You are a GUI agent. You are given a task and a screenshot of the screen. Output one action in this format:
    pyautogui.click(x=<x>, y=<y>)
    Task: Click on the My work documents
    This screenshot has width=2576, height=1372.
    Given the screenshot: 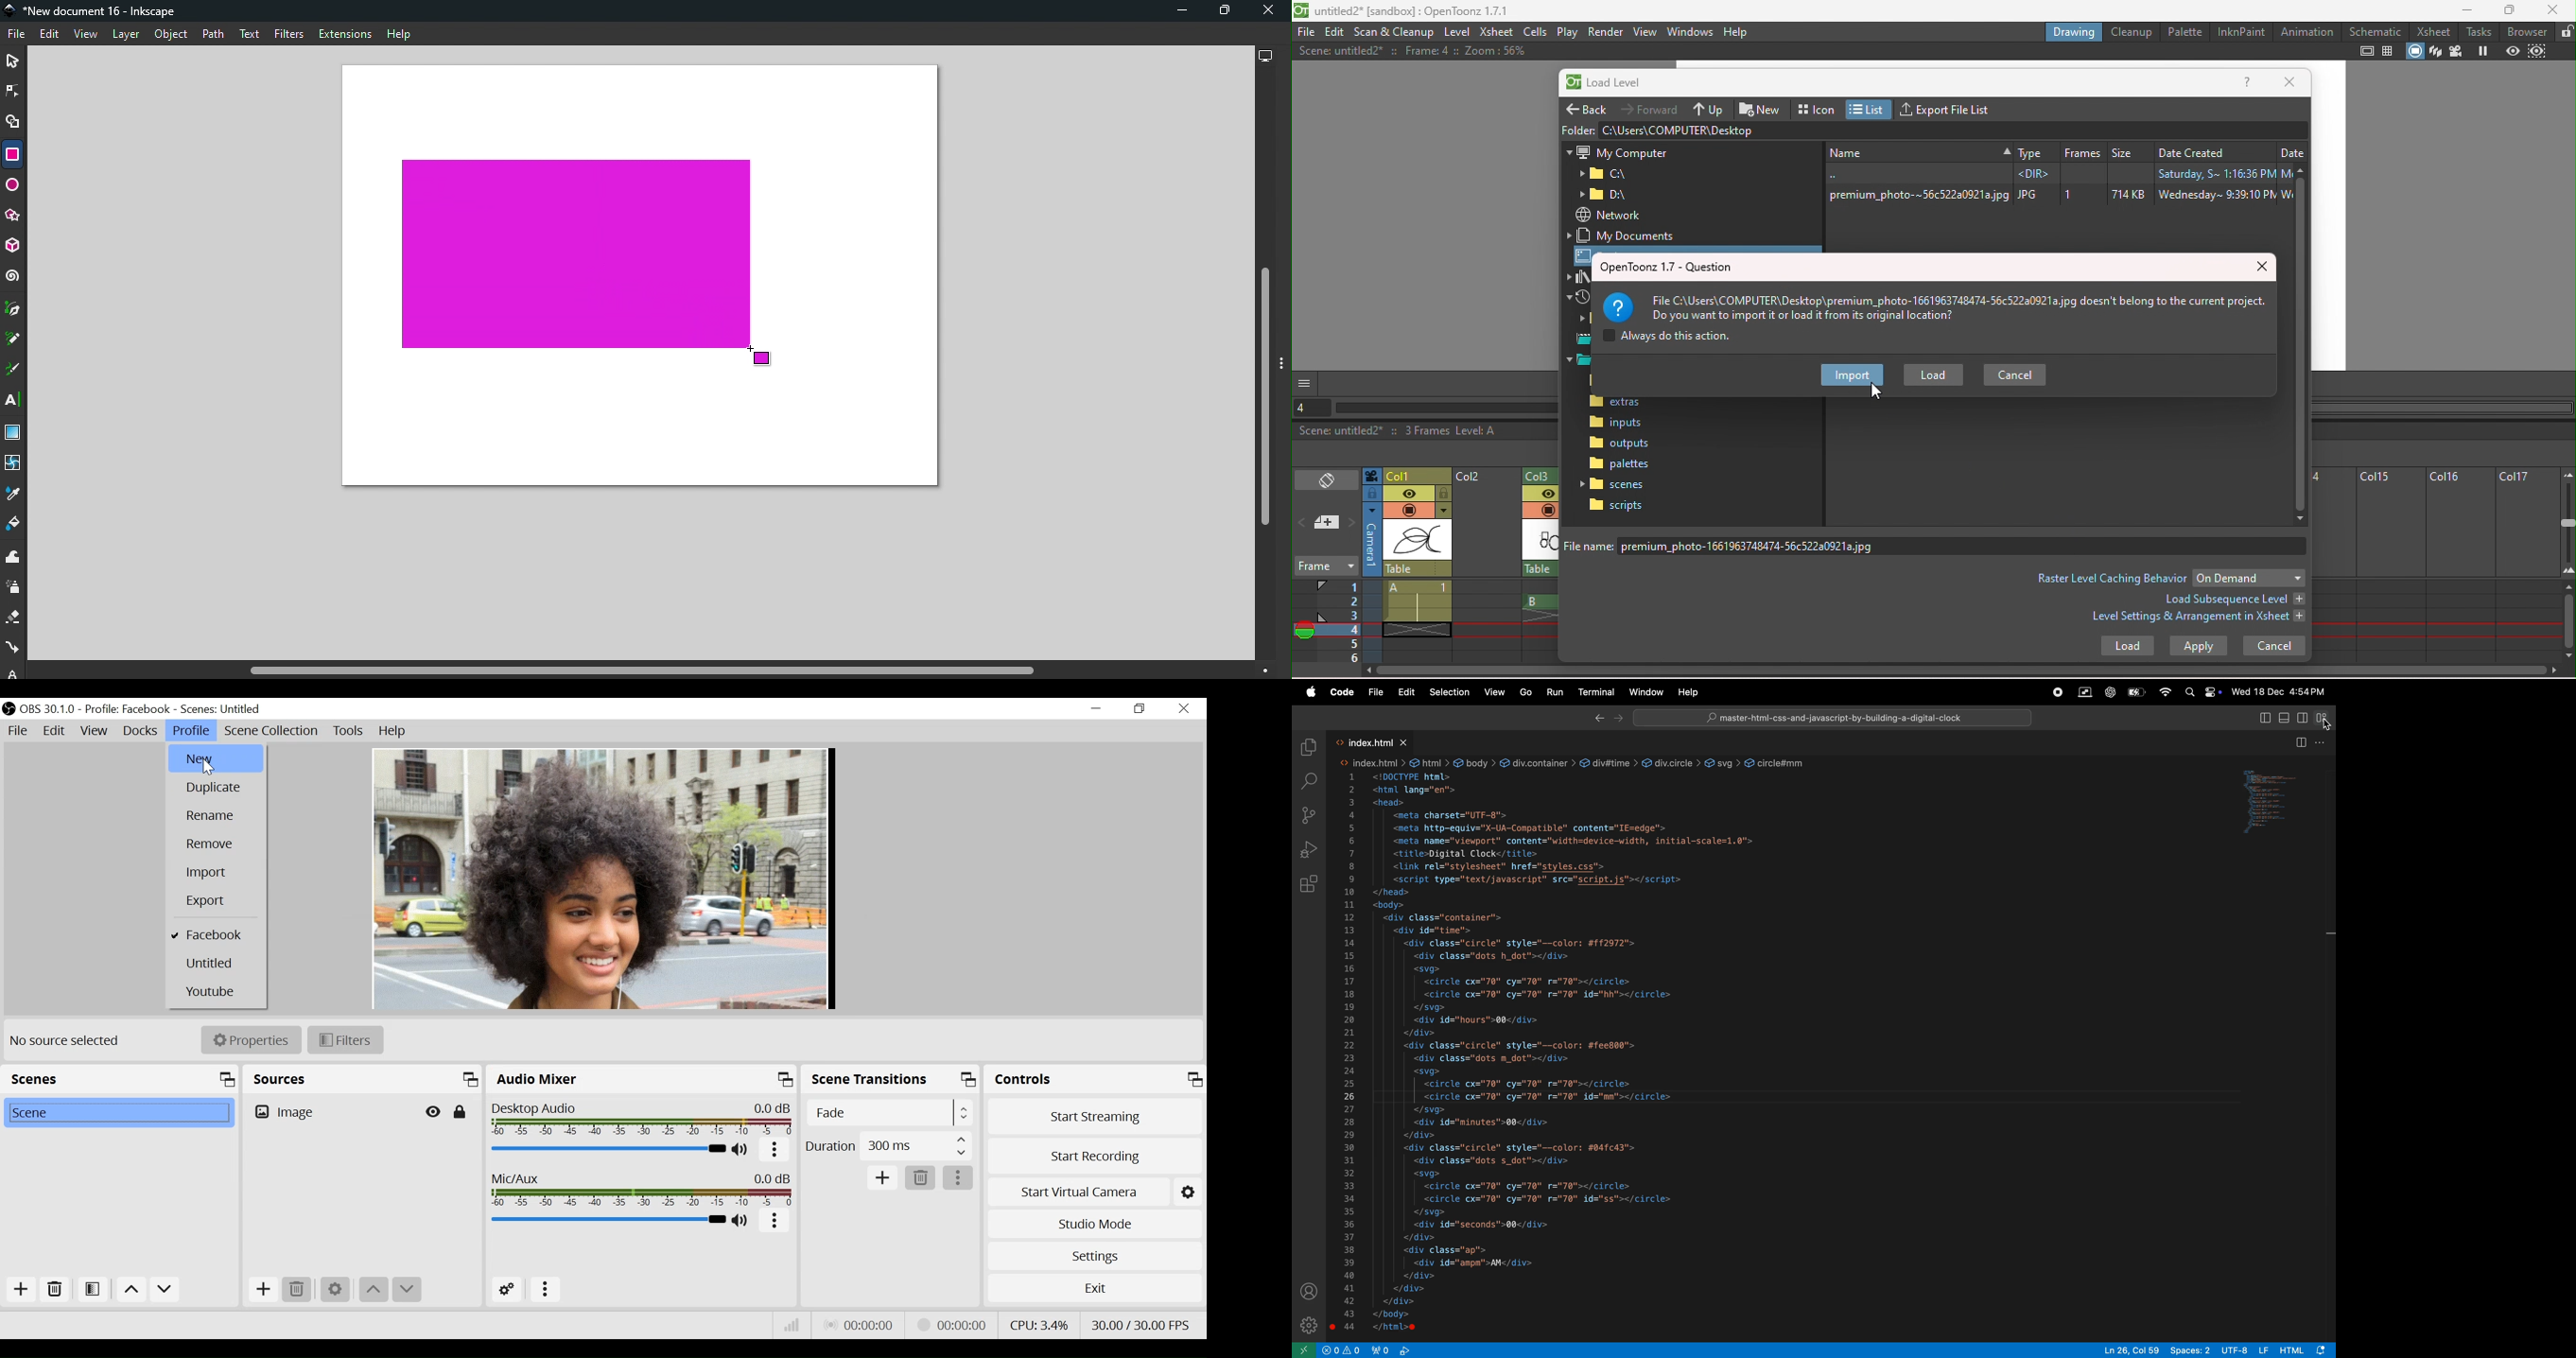 What is the action you would take?
    pyautogui.click(x=1627, y=235)
    